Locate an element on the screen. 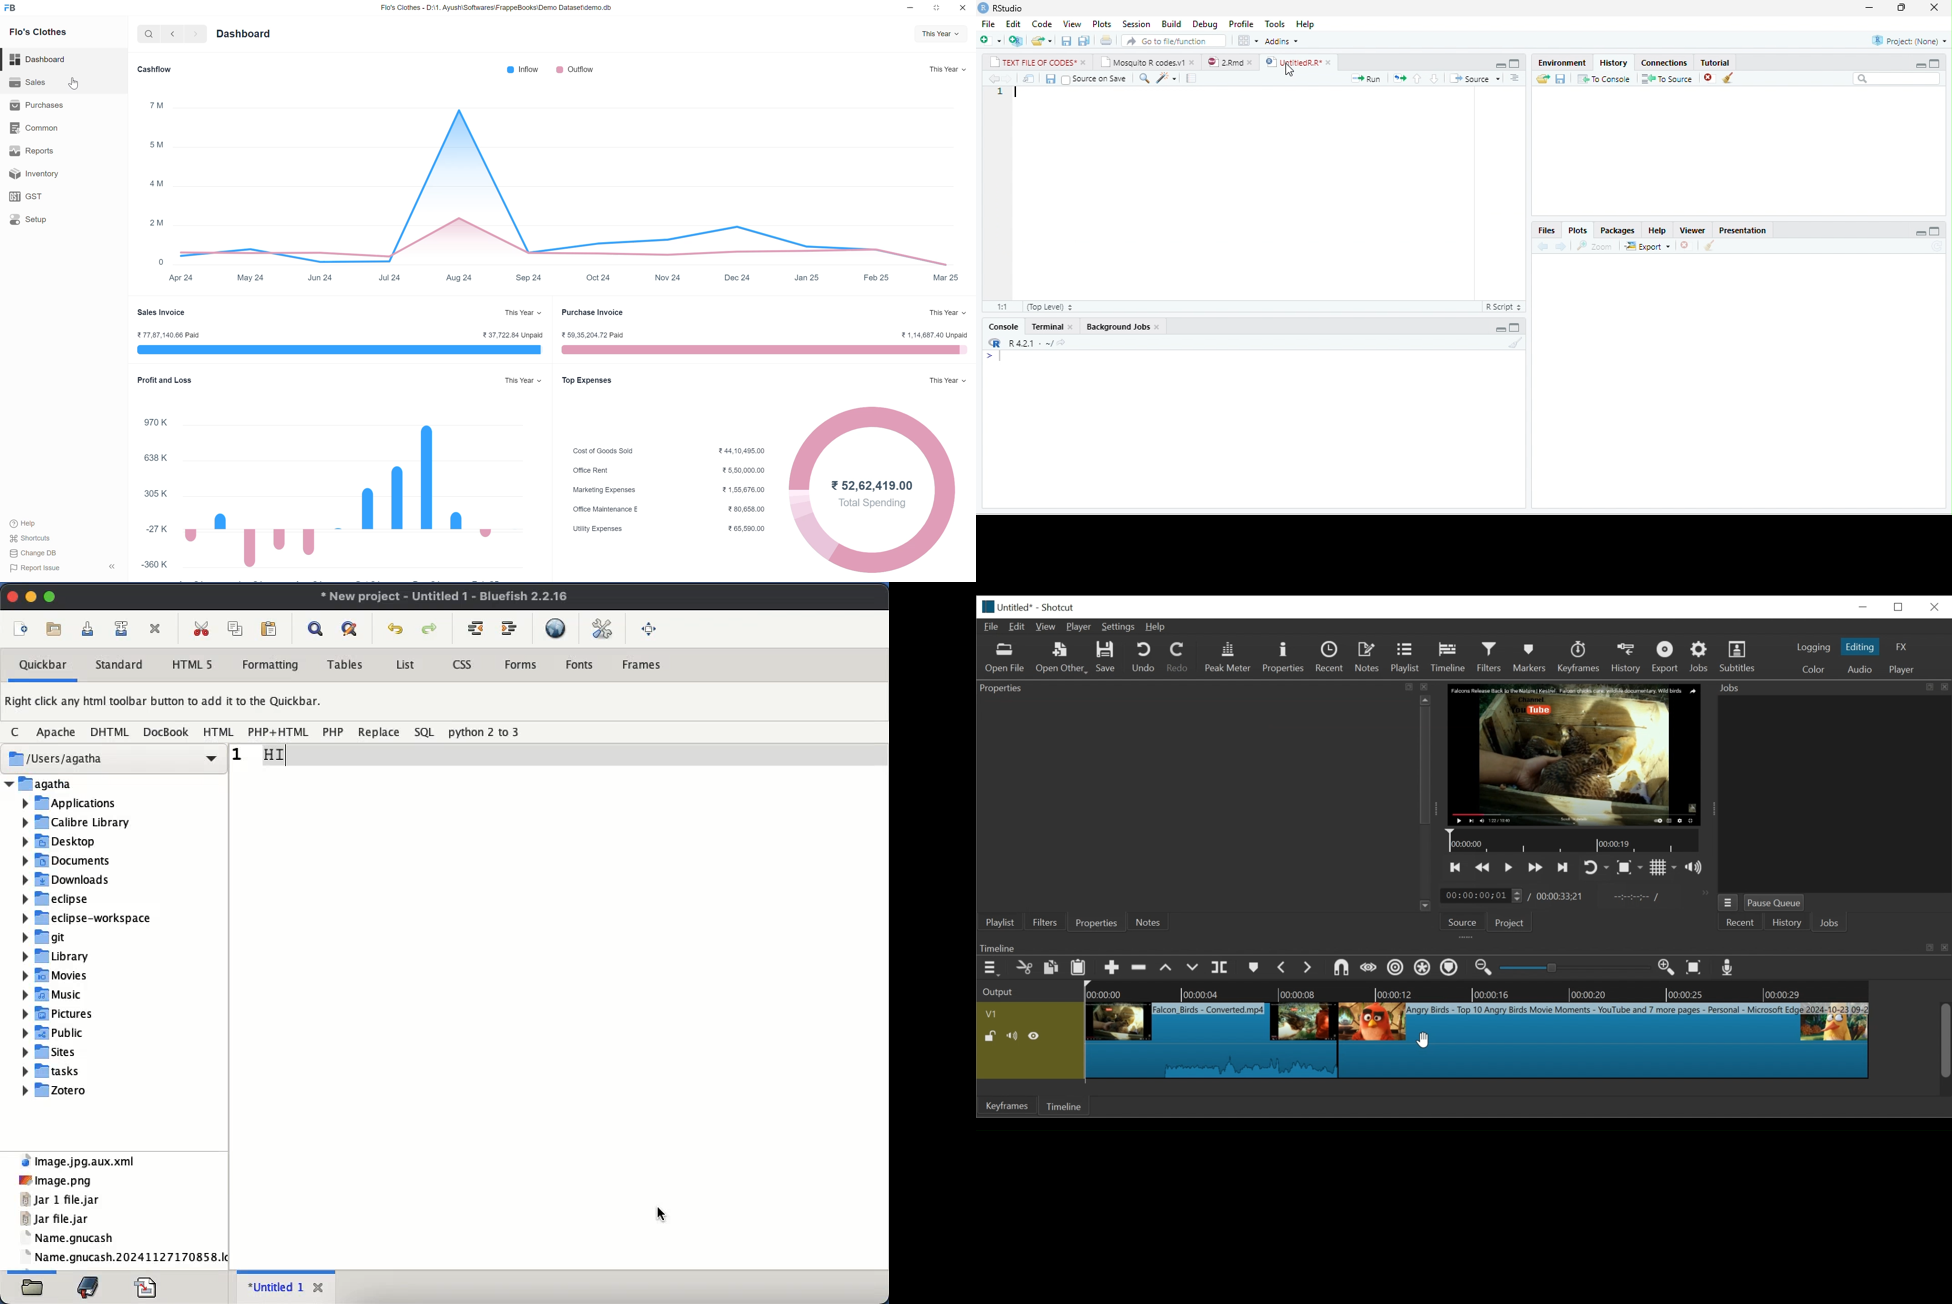 This screenshot has height=1316, width=1960. indent is located at coordinates (511, 628).